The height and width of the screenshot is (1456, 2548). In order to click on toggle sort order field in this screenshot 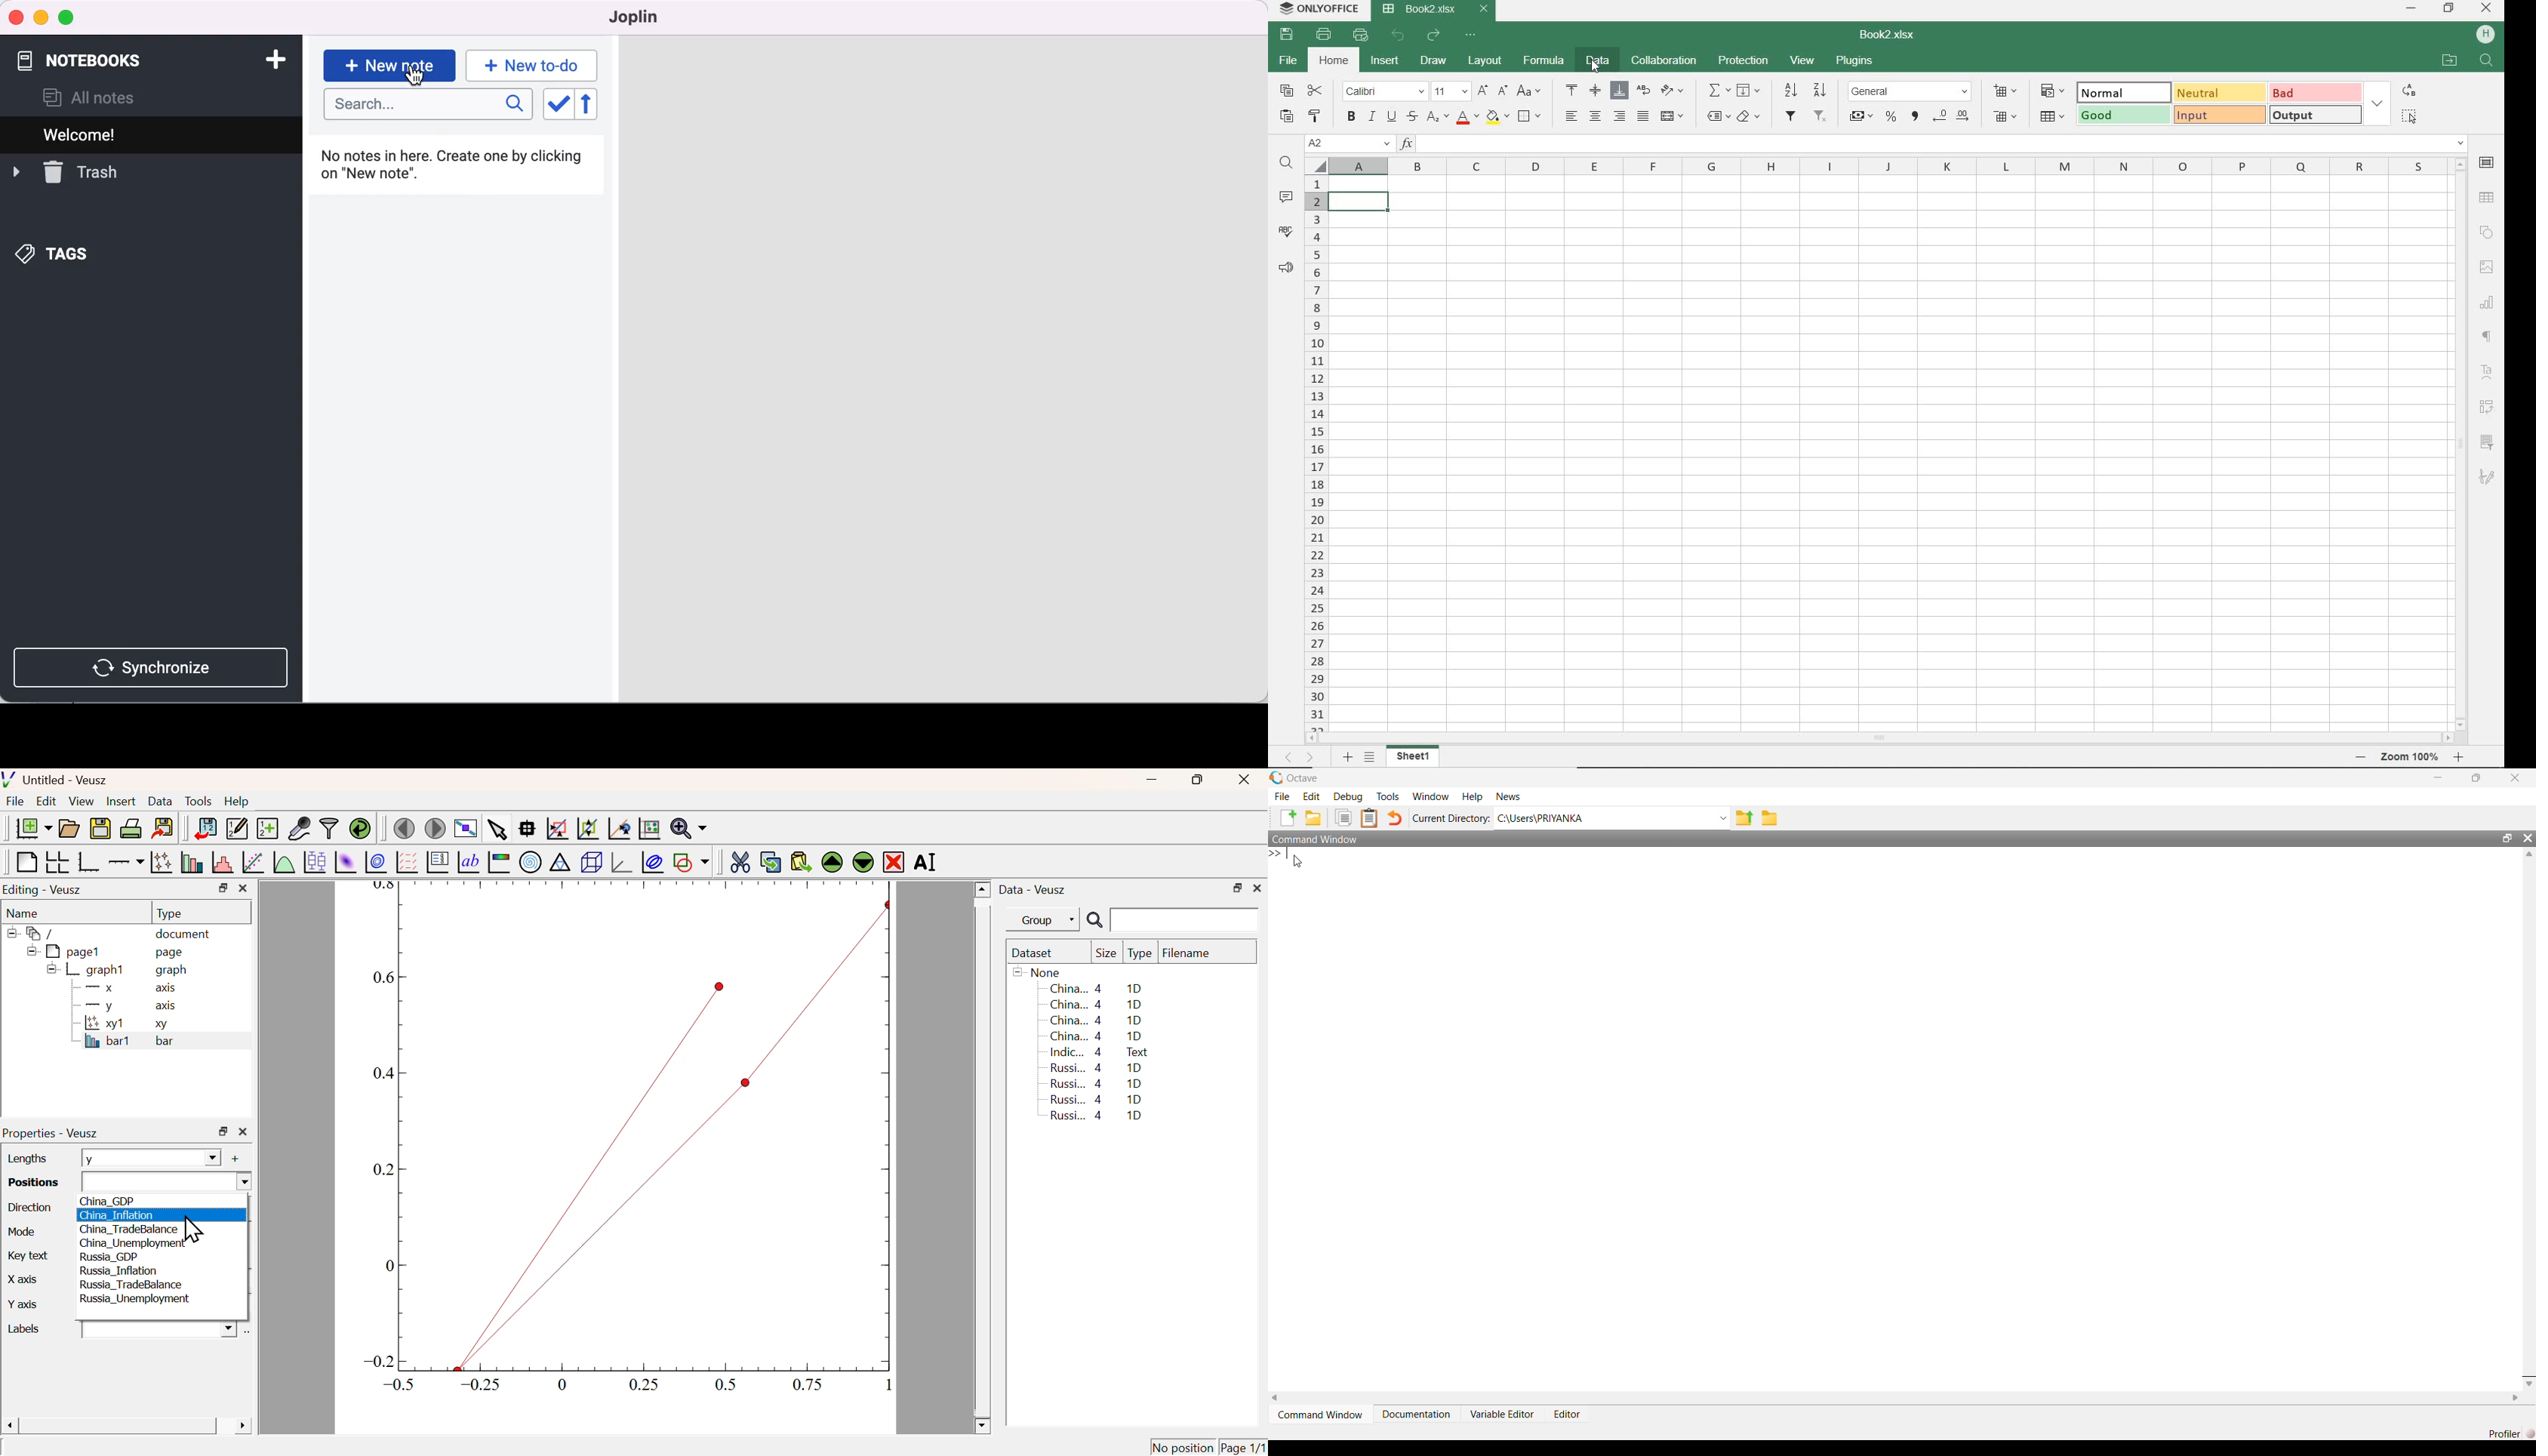, I will do `click(557, 105)`.